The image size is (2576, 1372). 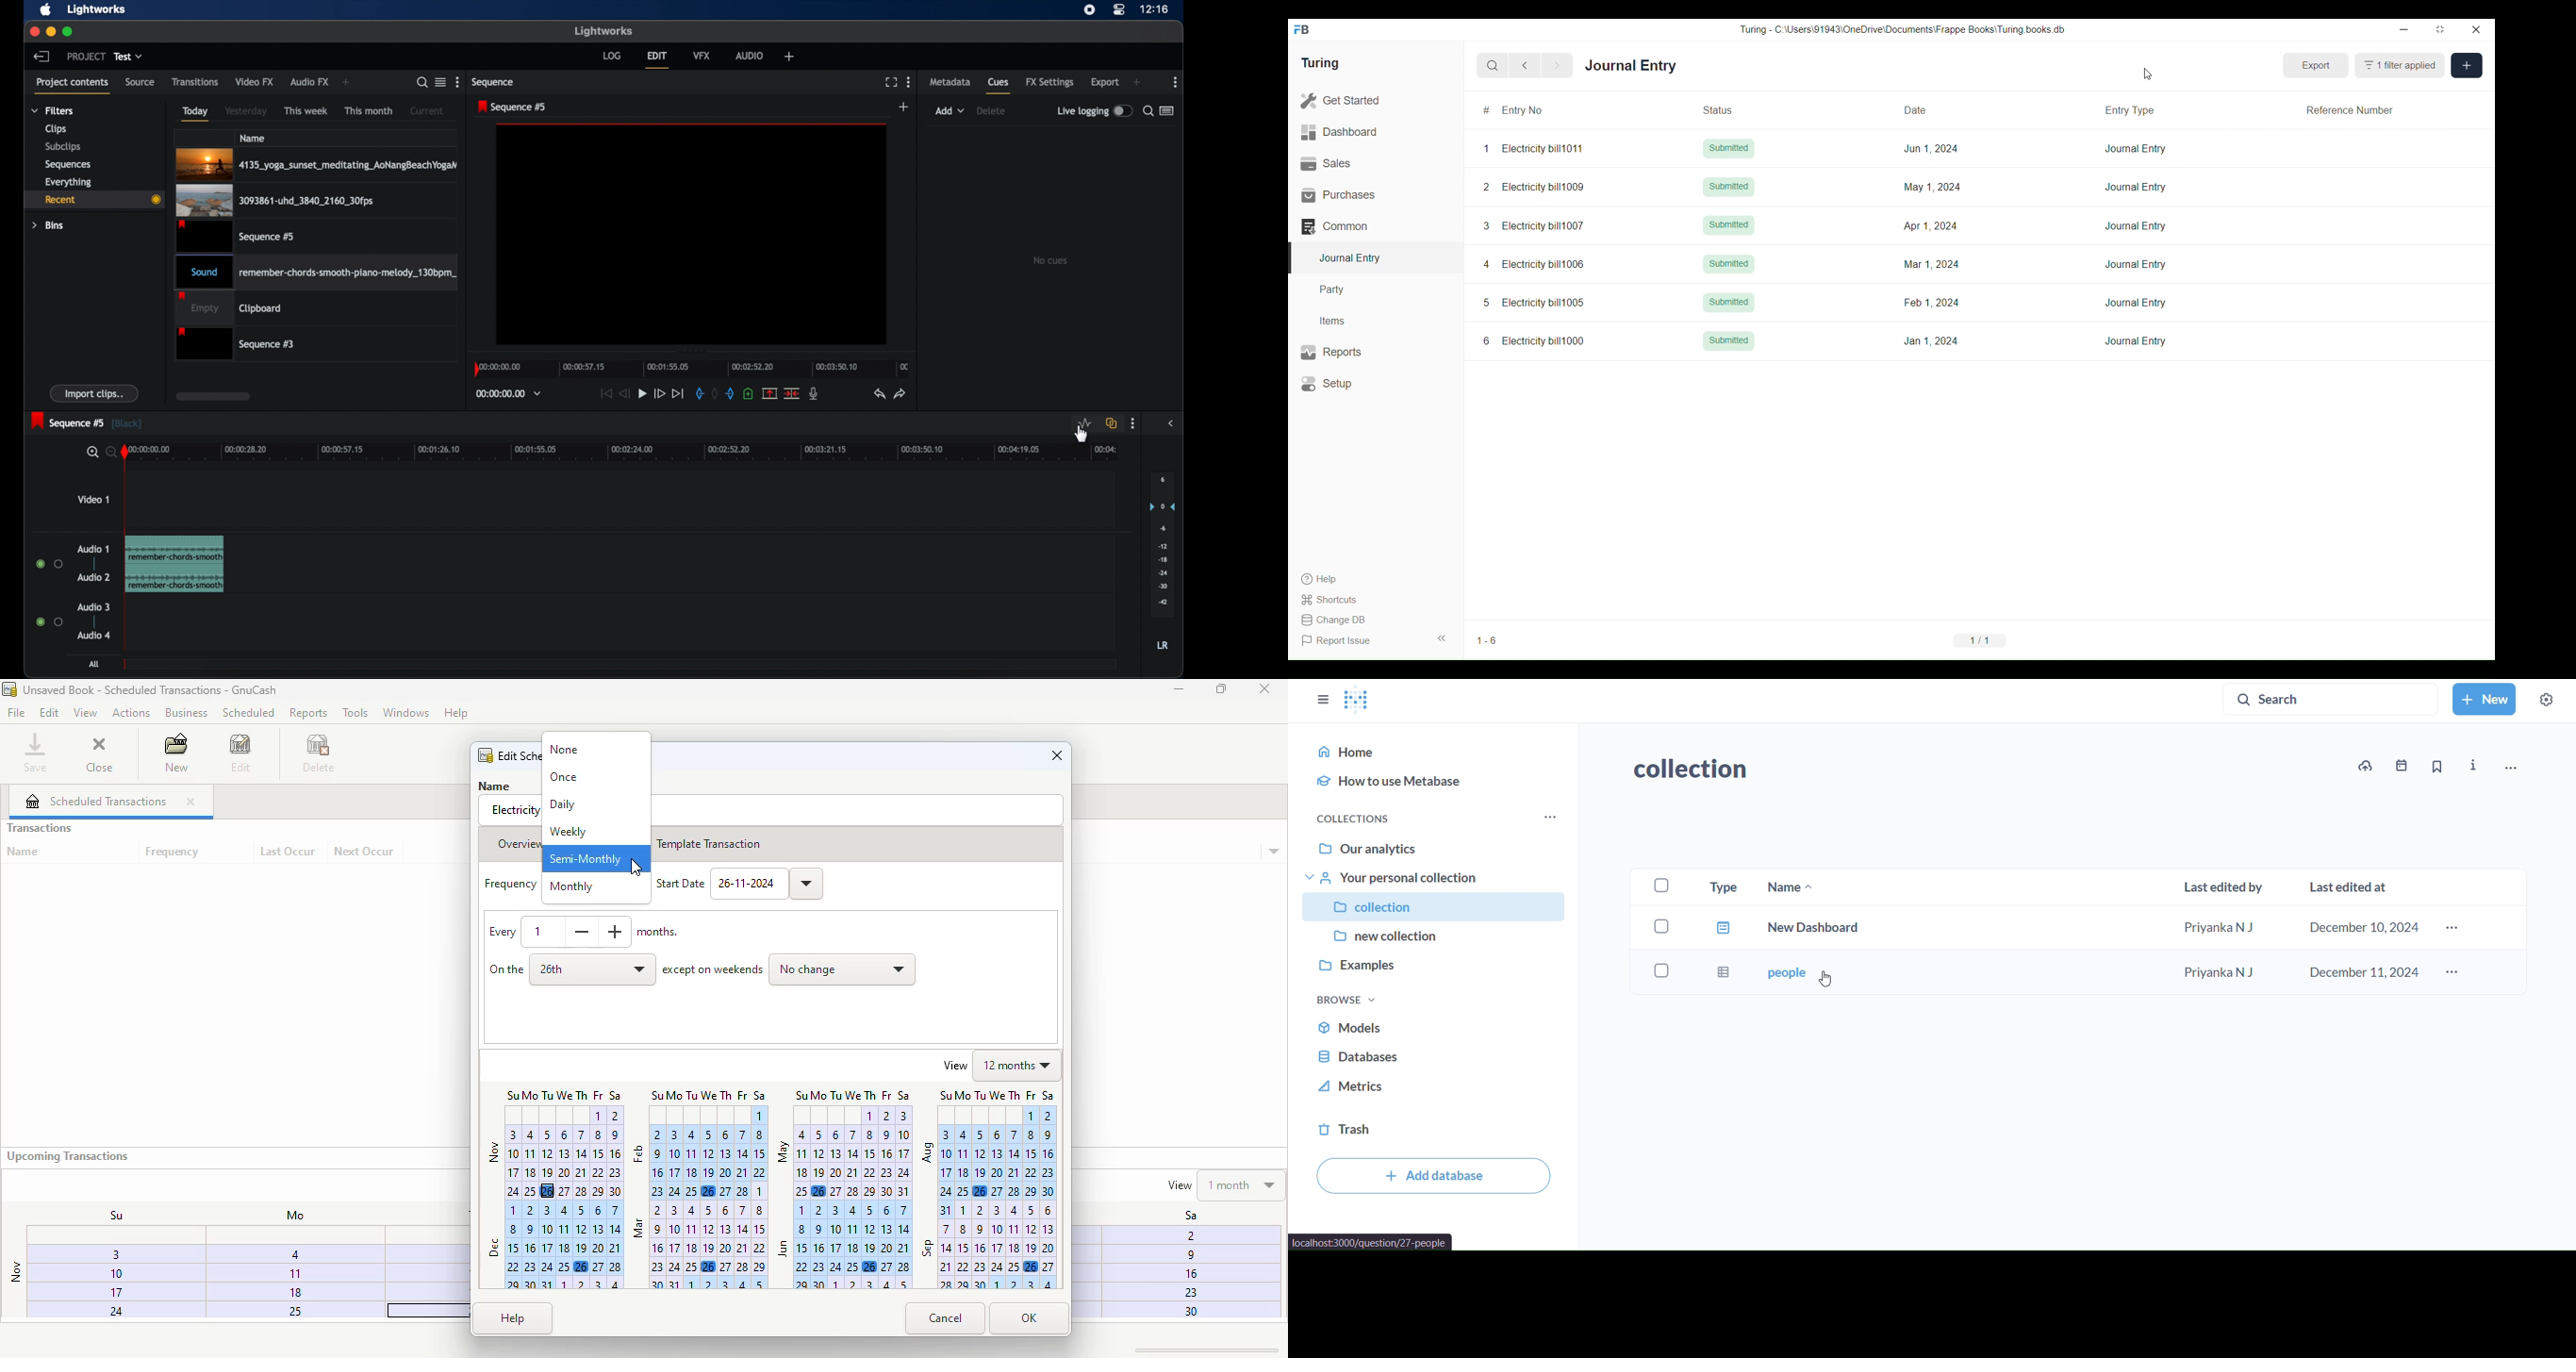 I want to click on toggle list or logger view, so click(x=1168, y=111).